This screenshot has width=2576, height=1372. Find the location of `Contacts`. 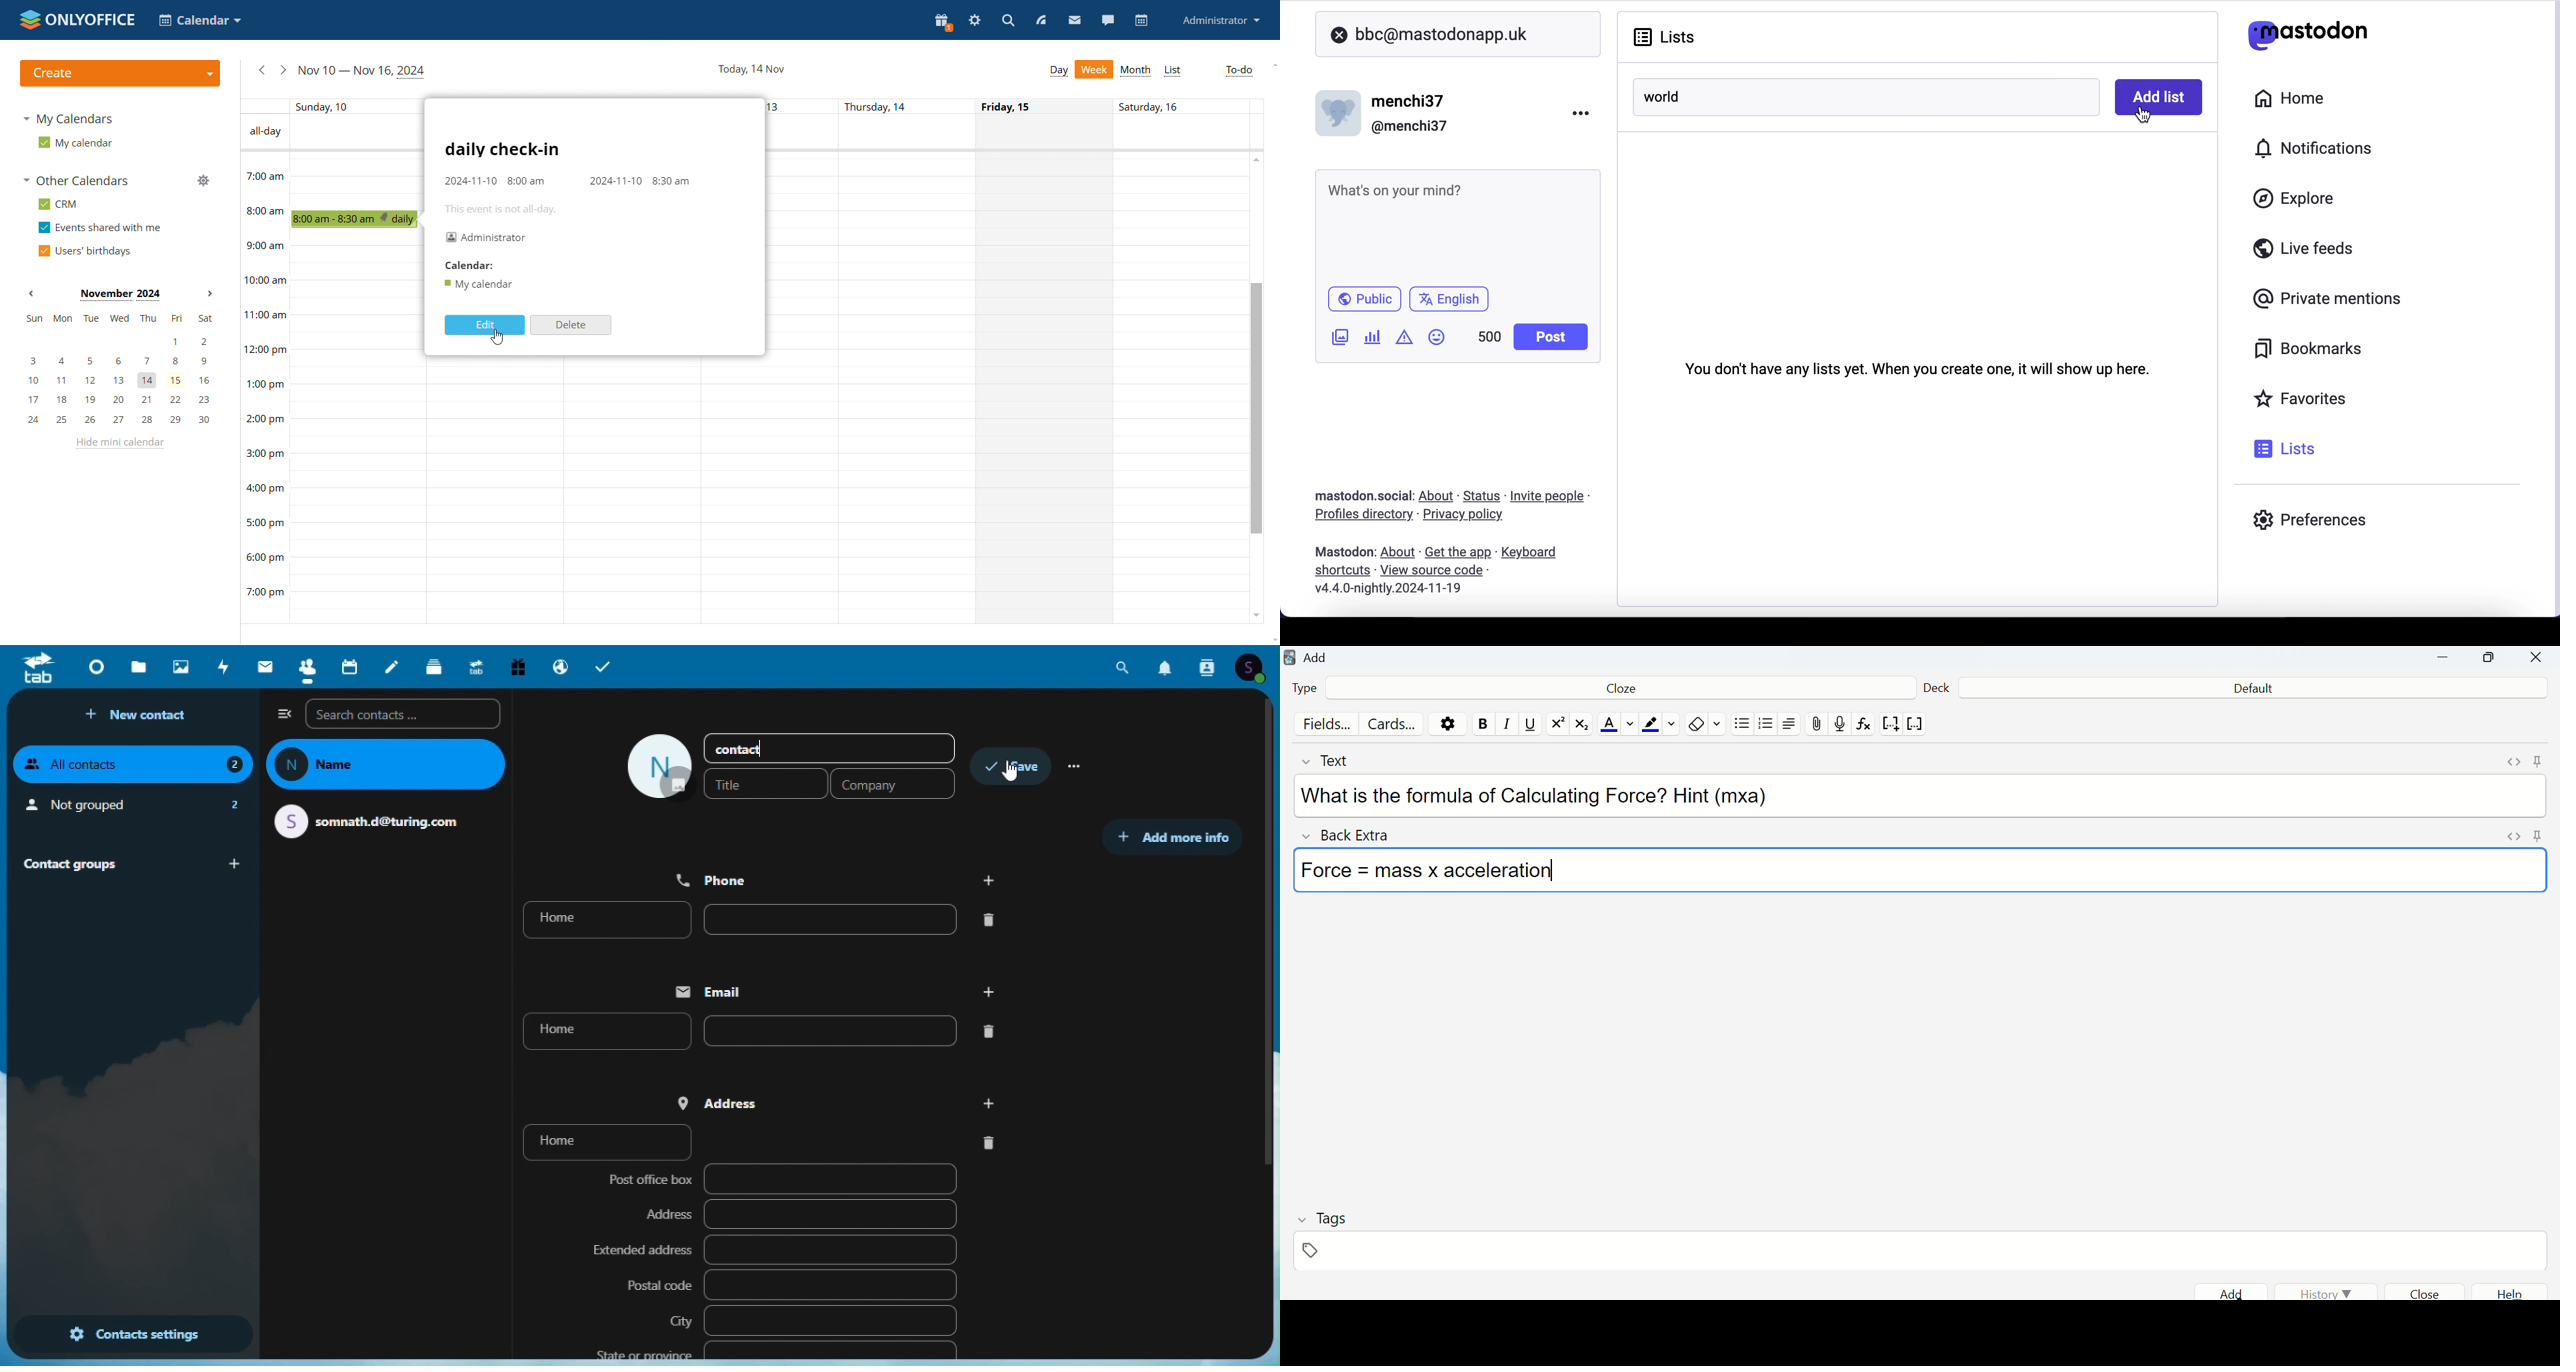

Contacts is located at coordinates (1210, 668).